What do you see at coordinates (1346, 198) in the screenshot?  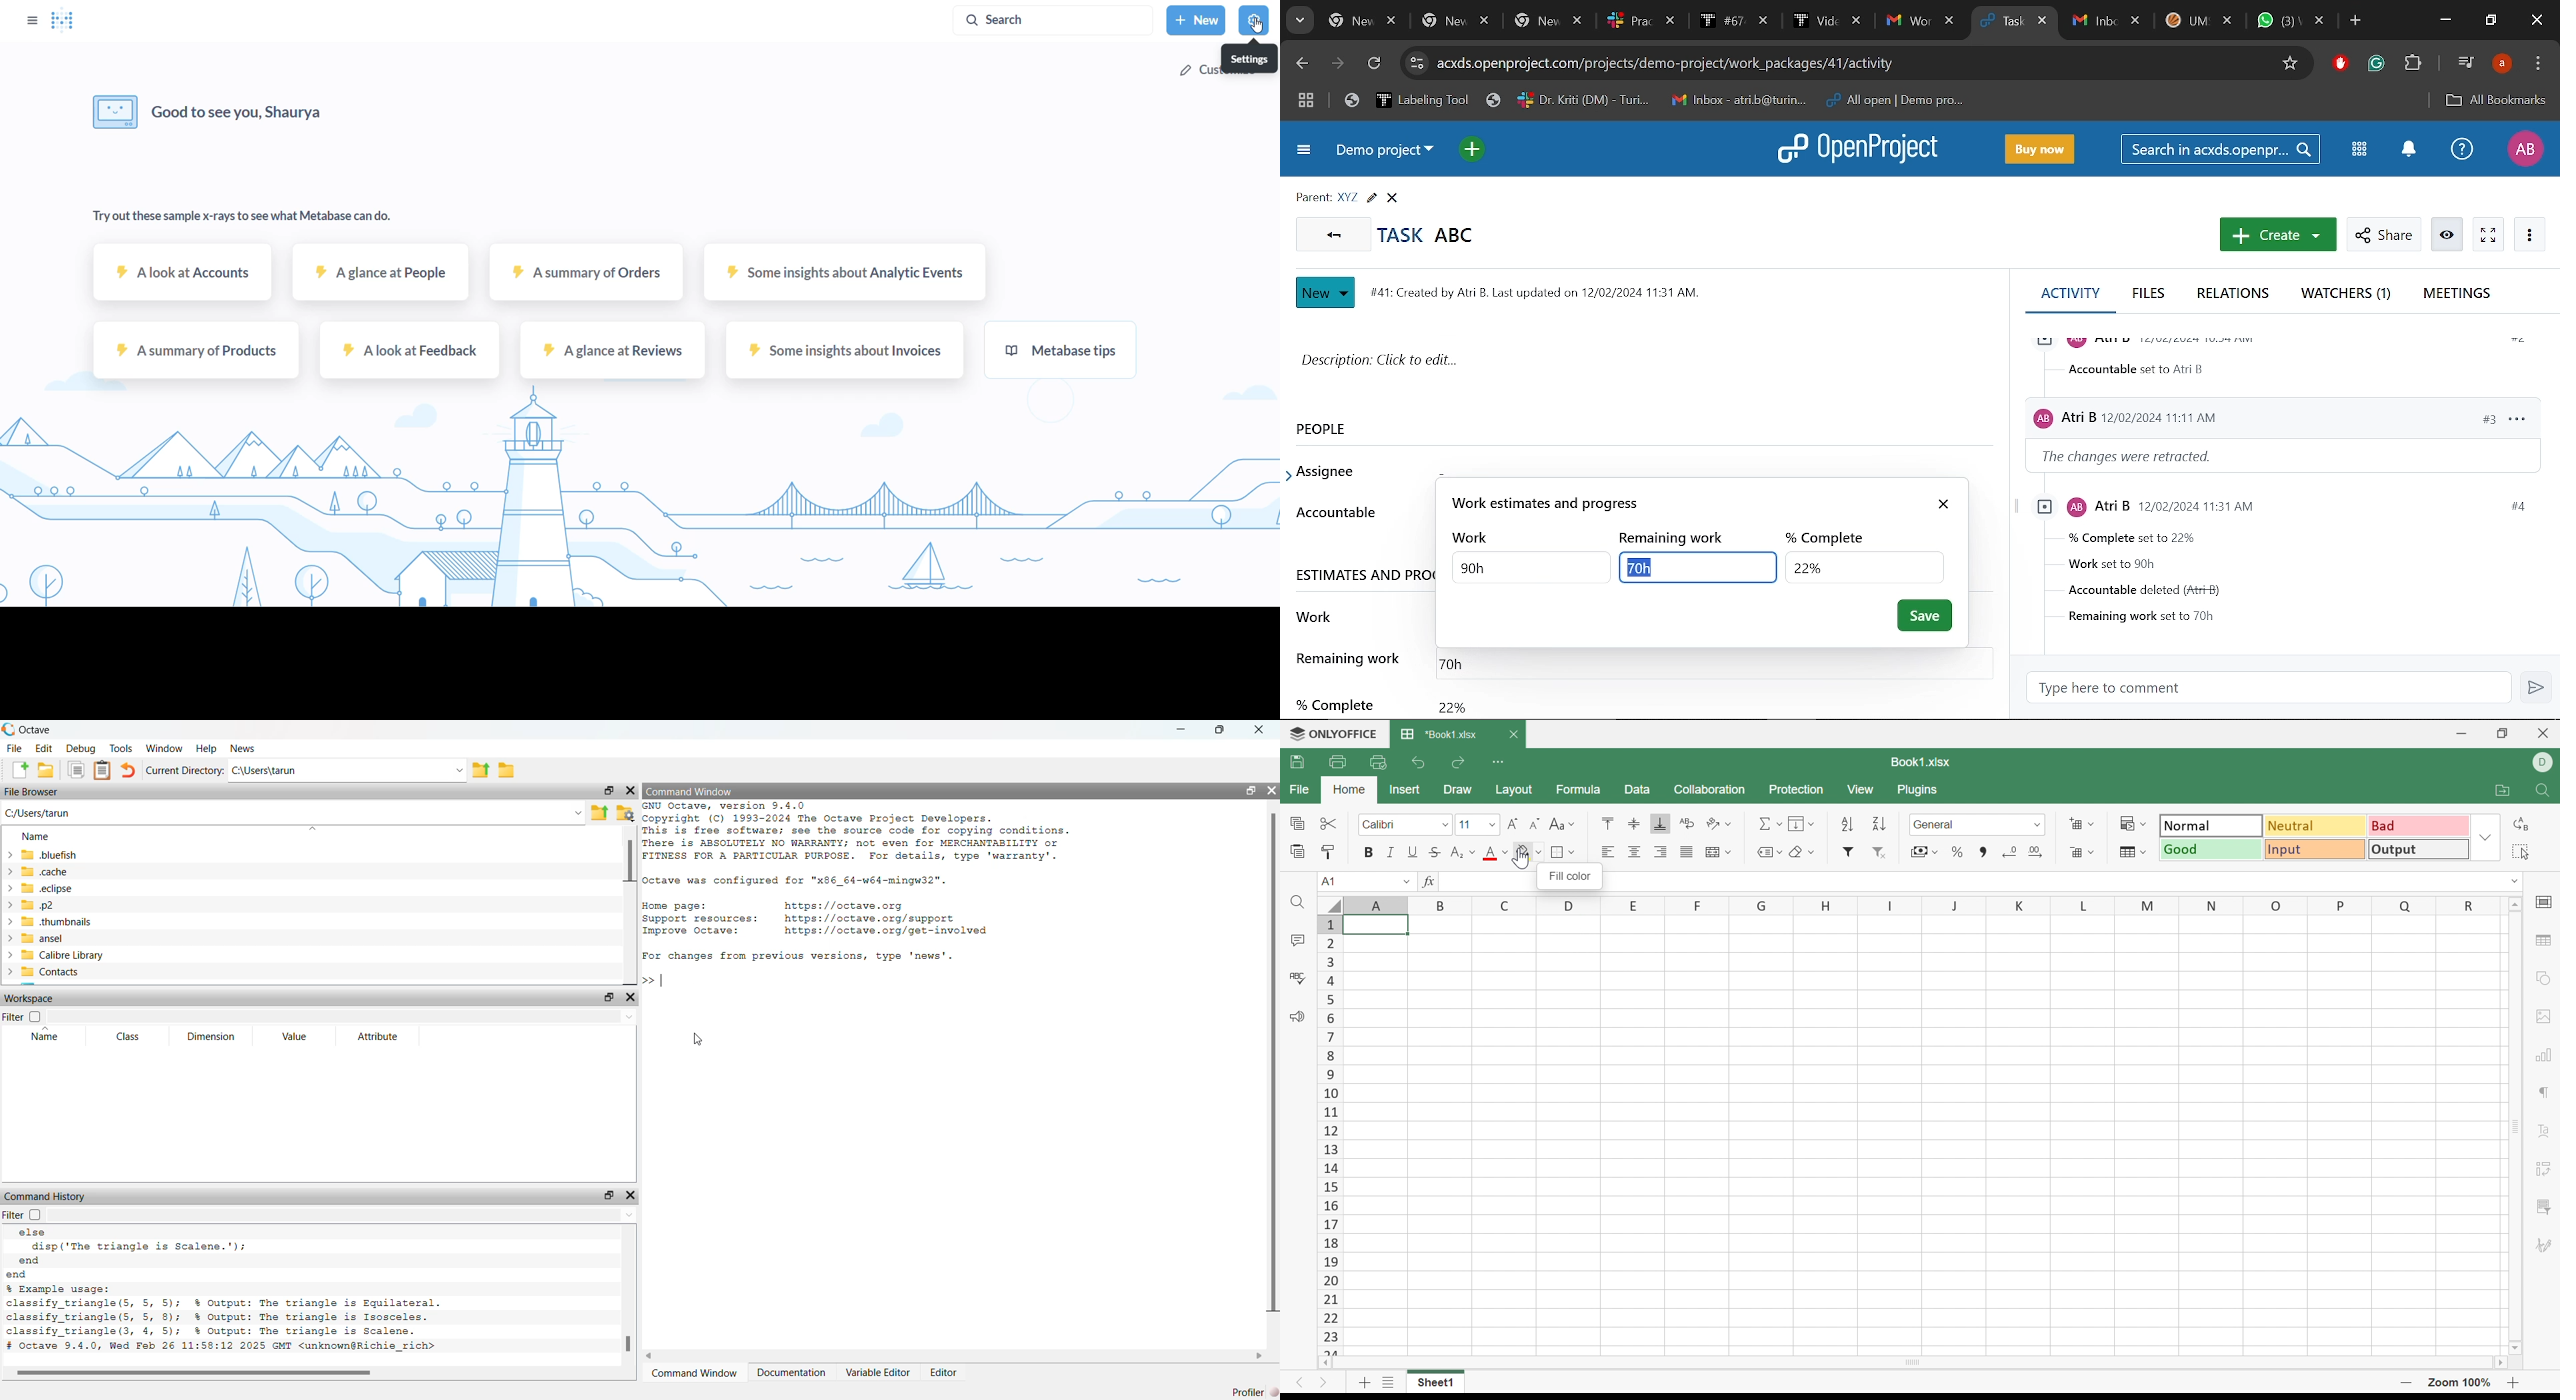 I see `Parent task name` at bounding box center [1346, 198].